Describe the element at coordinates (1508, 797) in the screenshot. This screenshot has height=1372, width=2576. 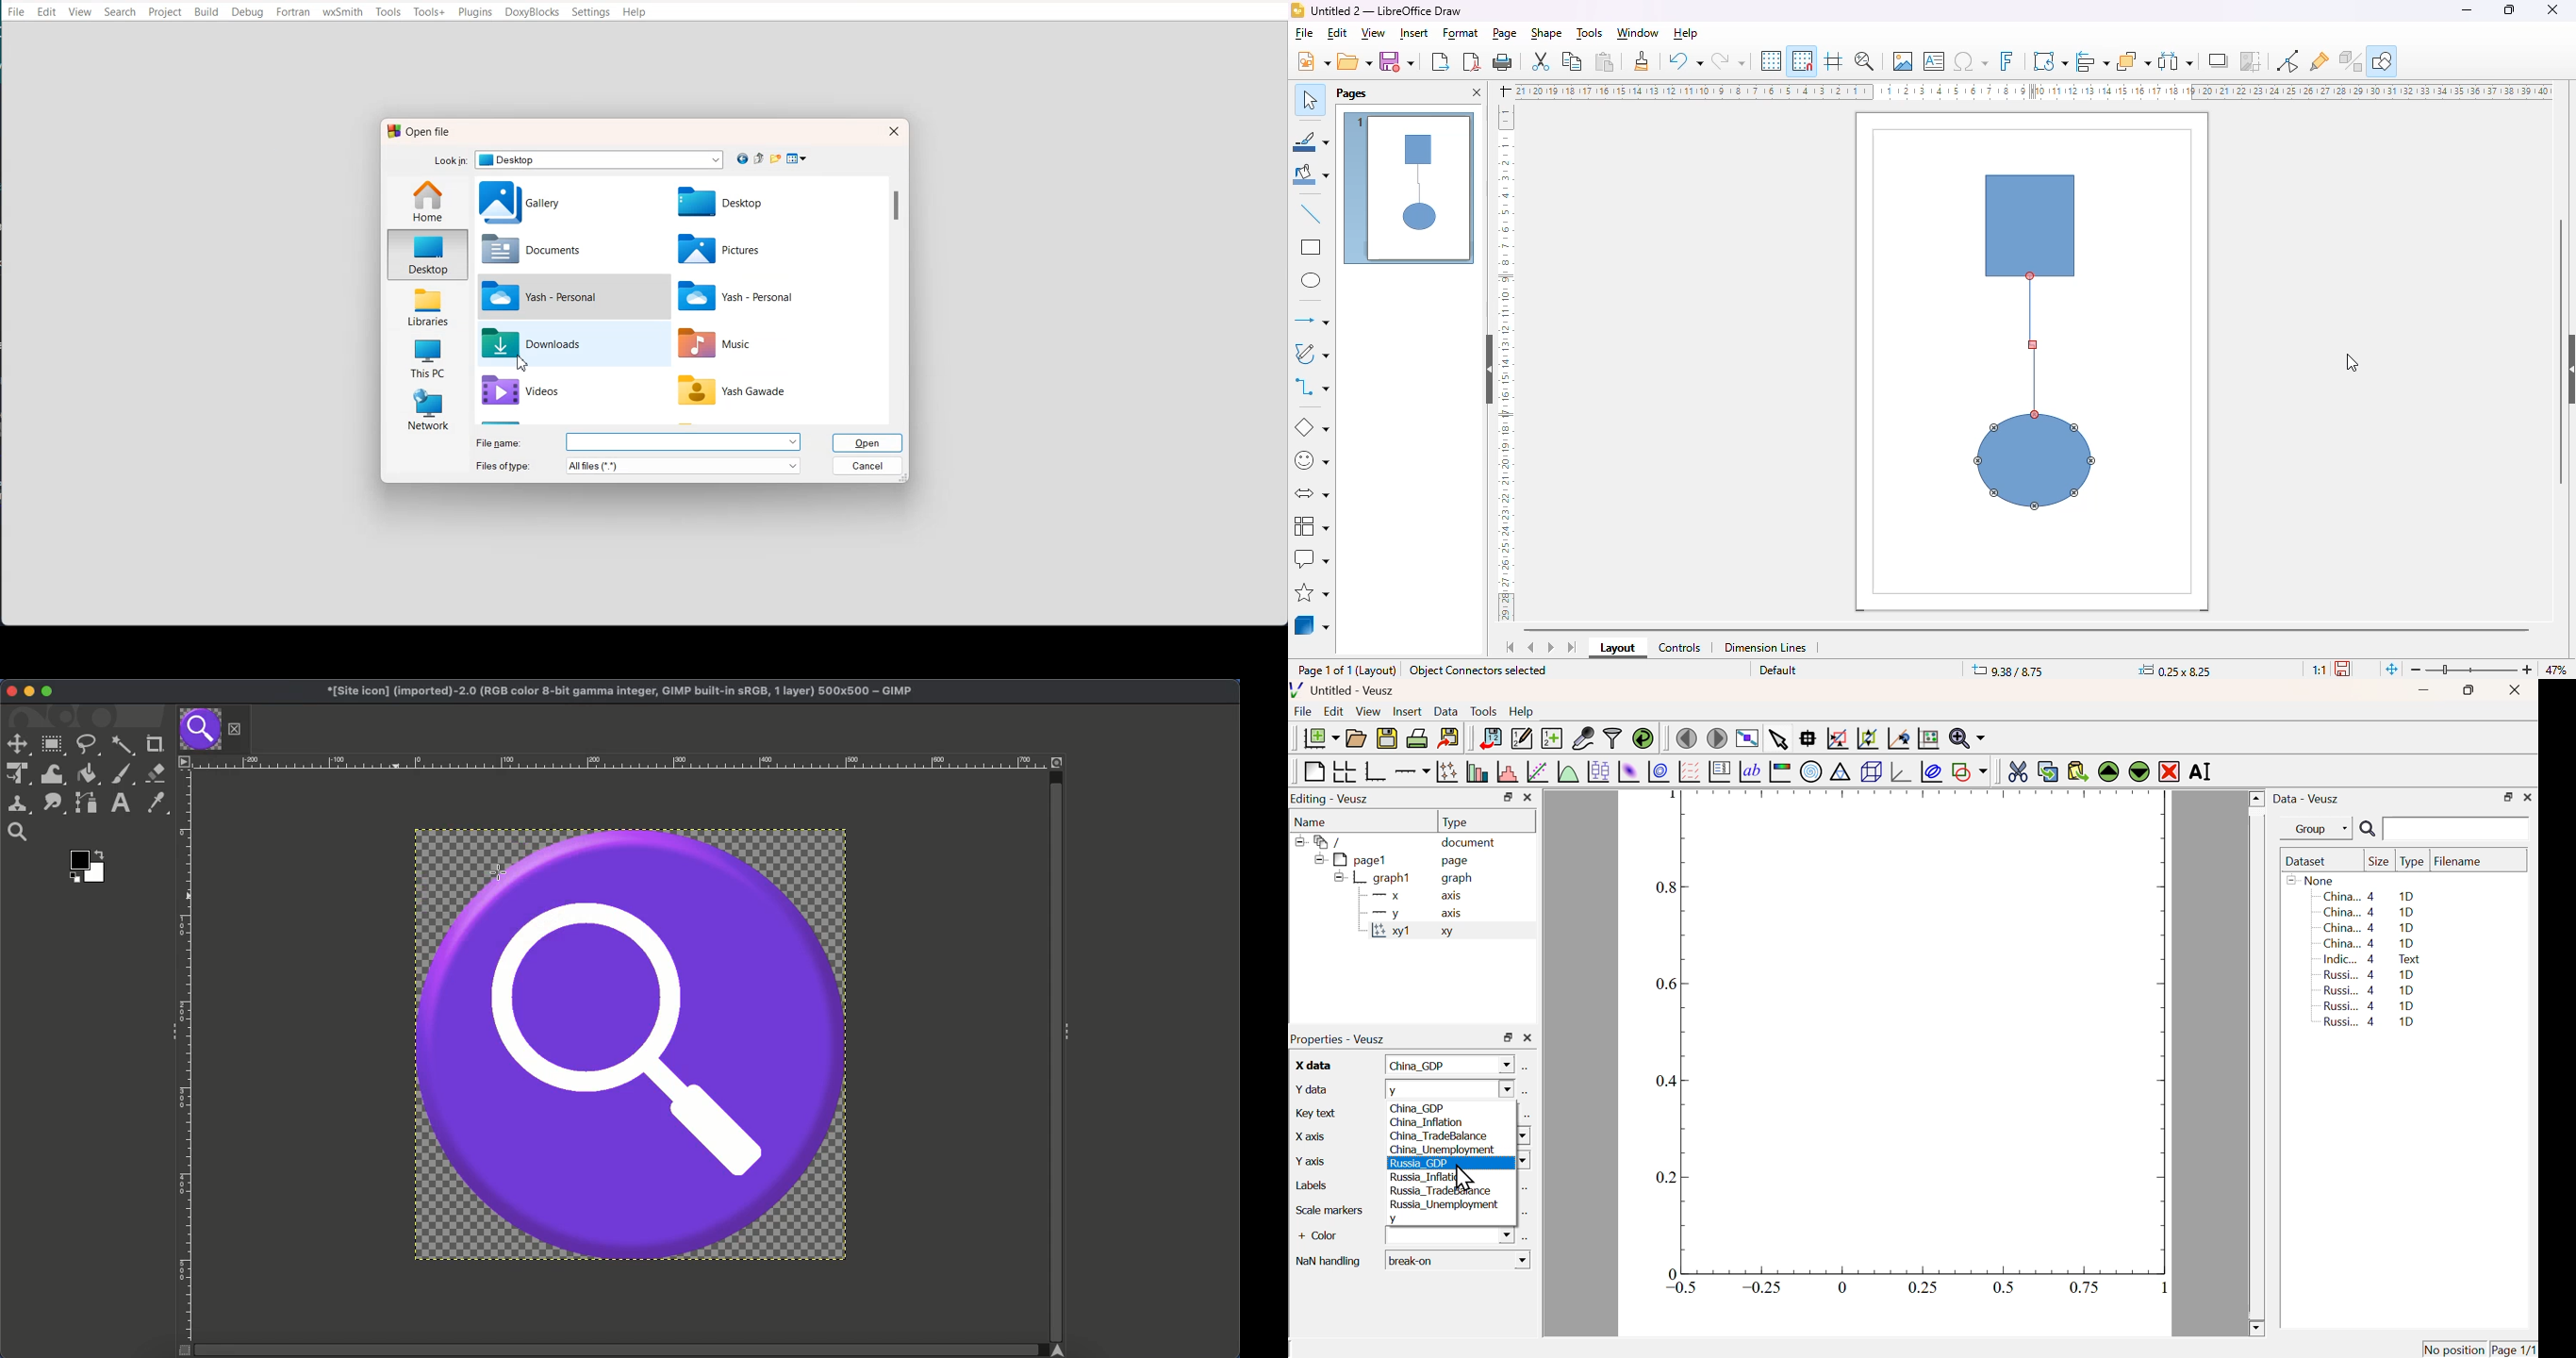
I see `Restore Down` at that location.